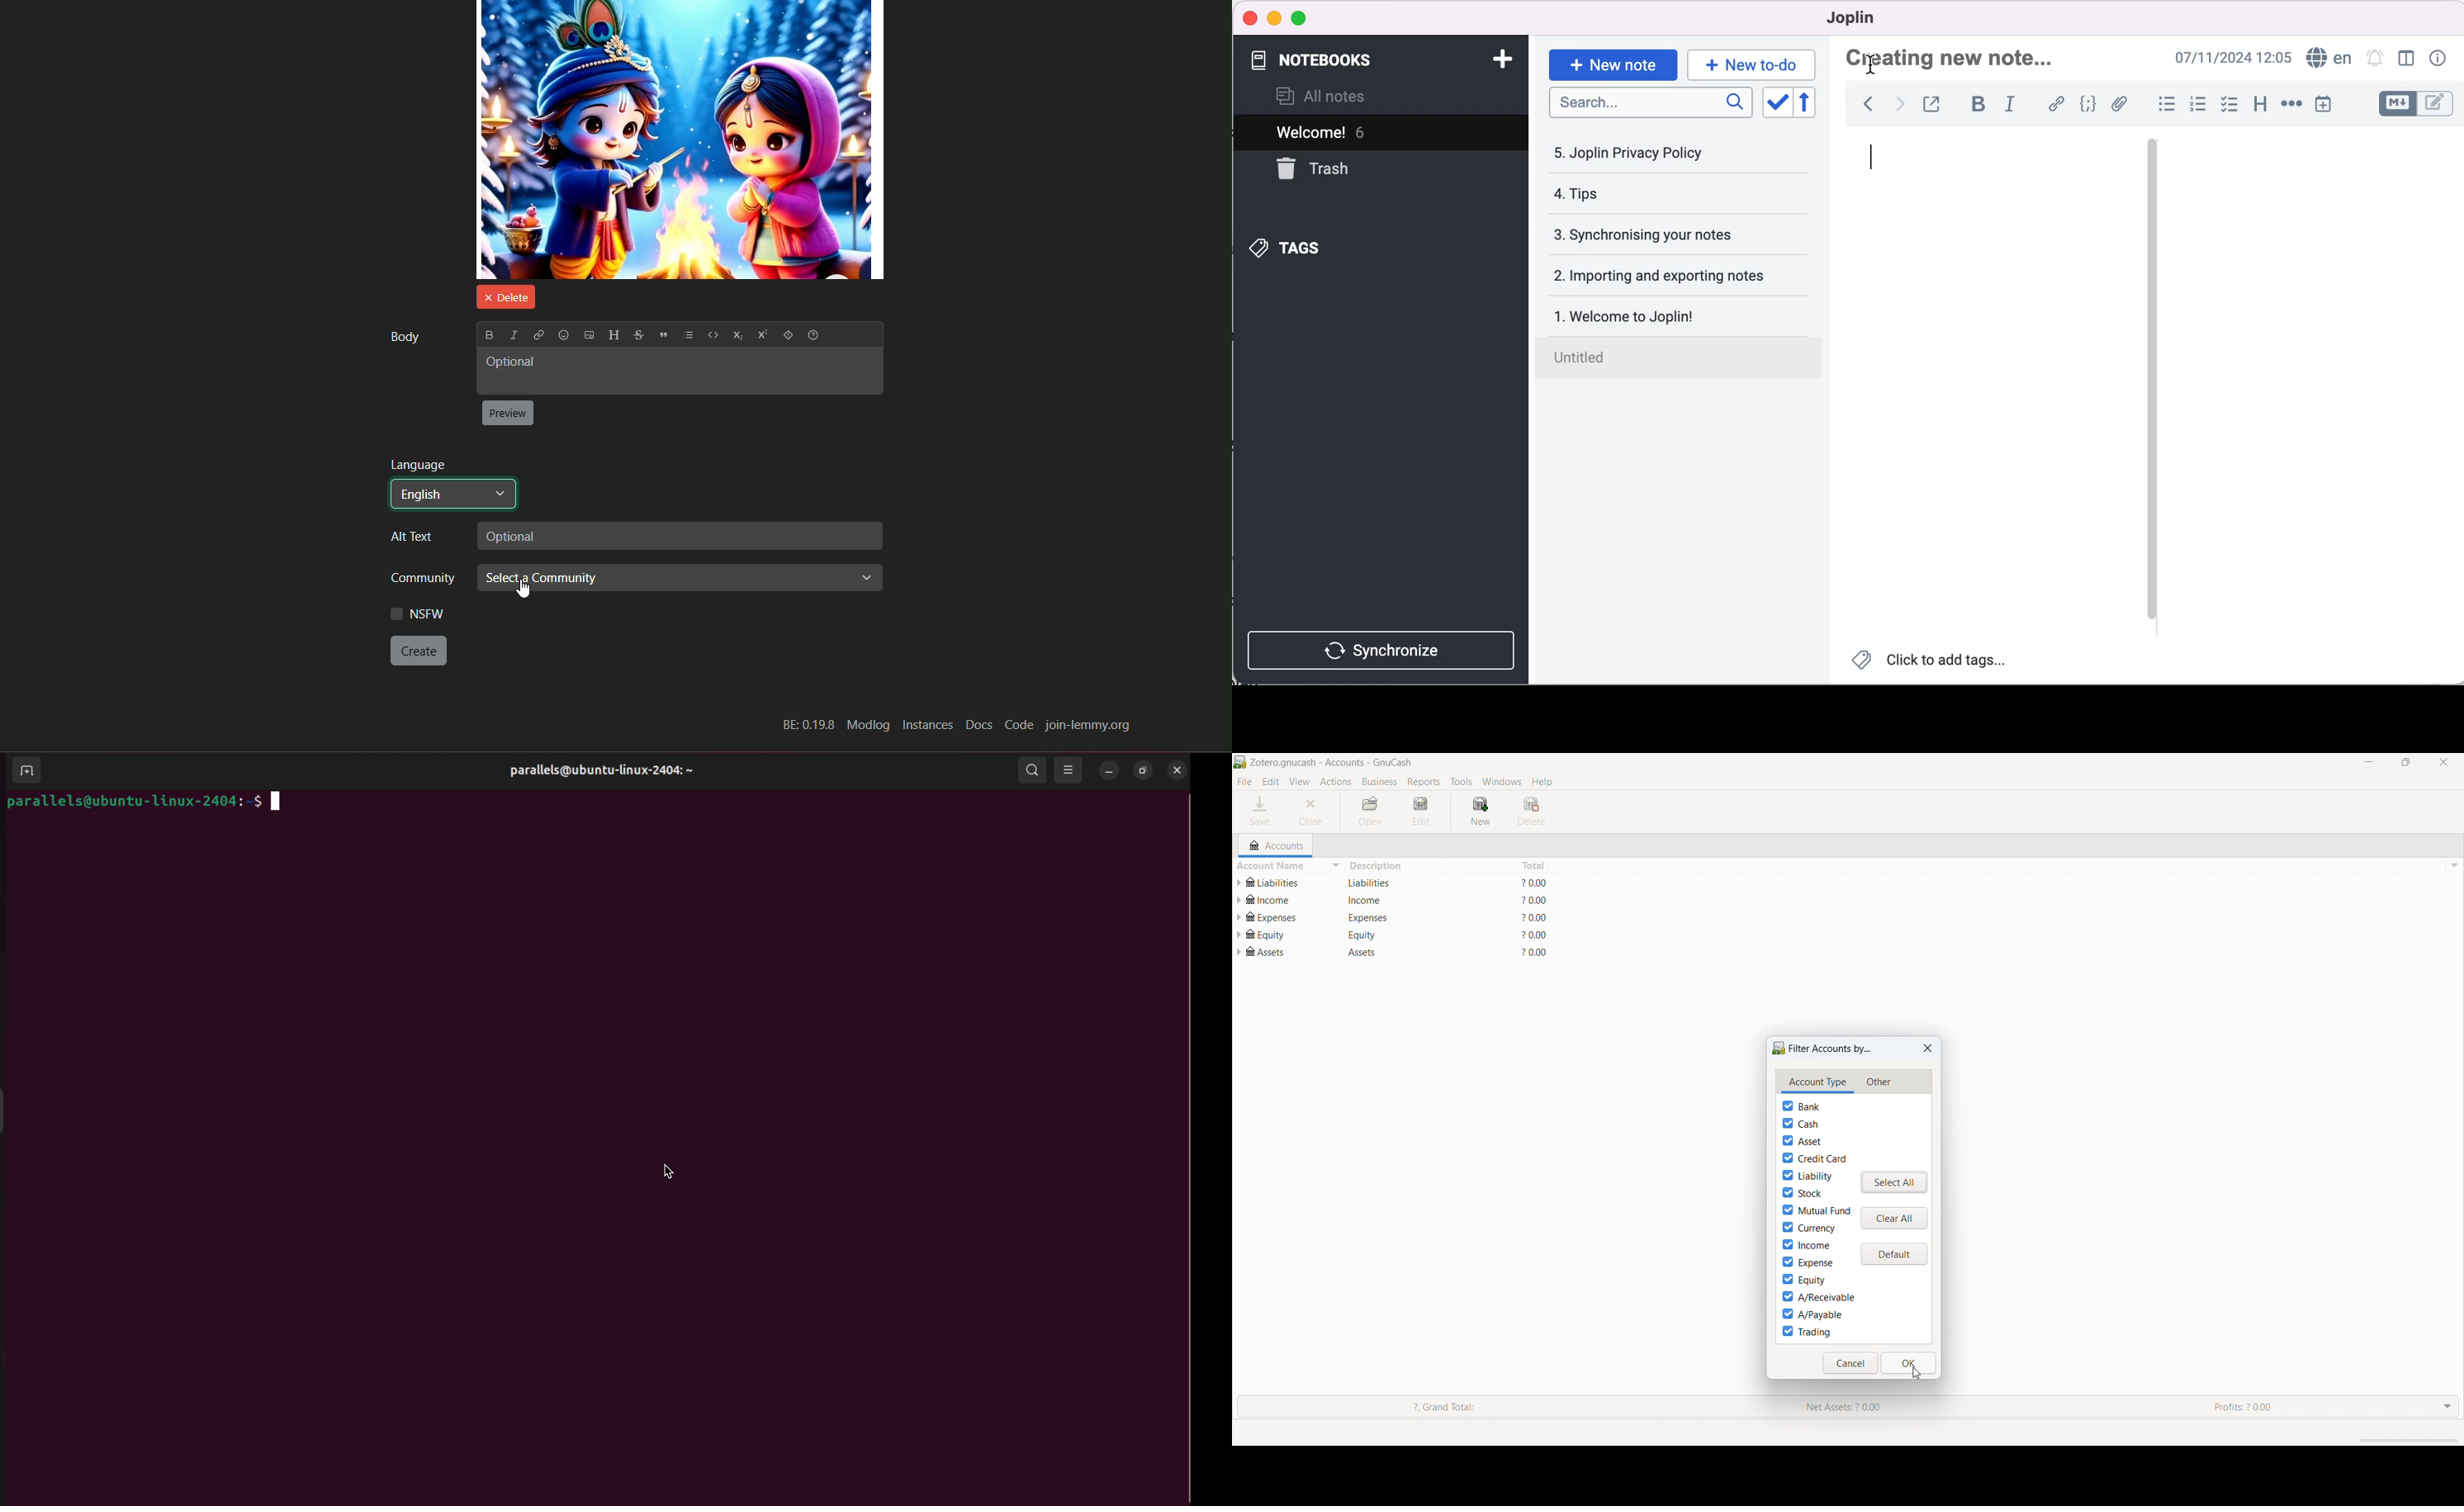 The height and width of the screenshot is (1512, 2464). I want to click on toggle editor, so click(2417, 103).